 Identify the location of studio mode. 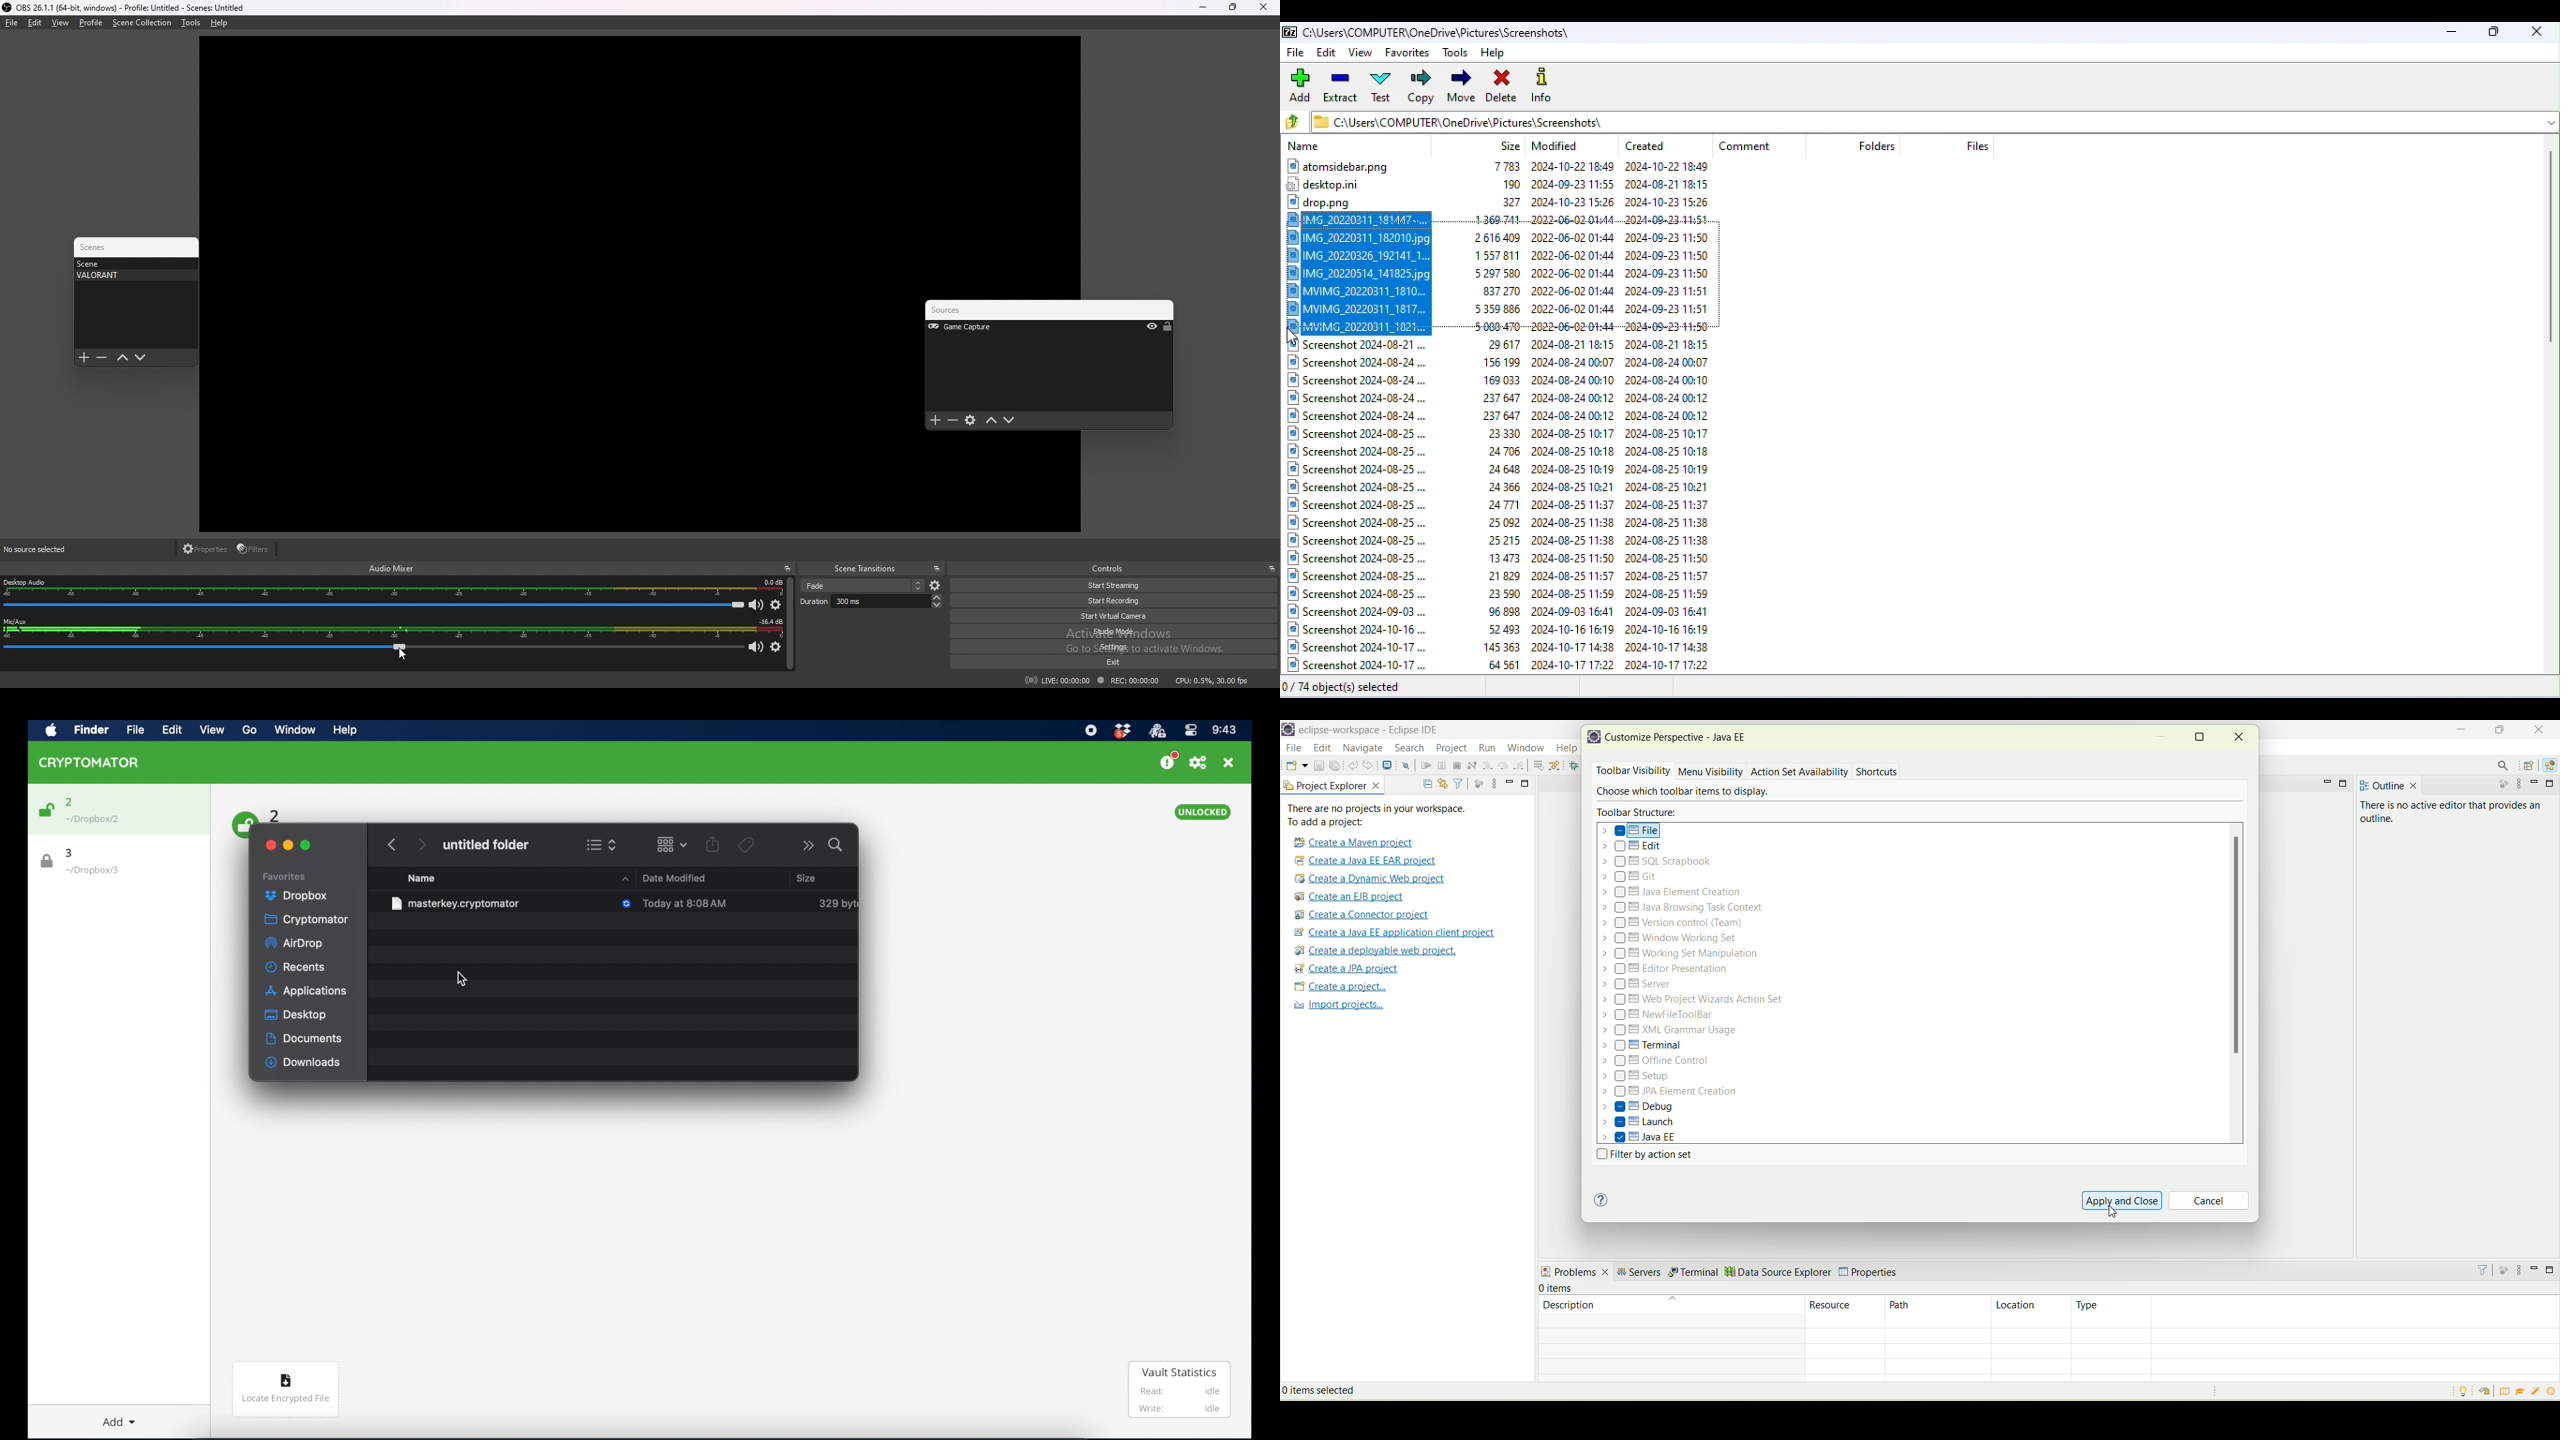
(1120, 631).